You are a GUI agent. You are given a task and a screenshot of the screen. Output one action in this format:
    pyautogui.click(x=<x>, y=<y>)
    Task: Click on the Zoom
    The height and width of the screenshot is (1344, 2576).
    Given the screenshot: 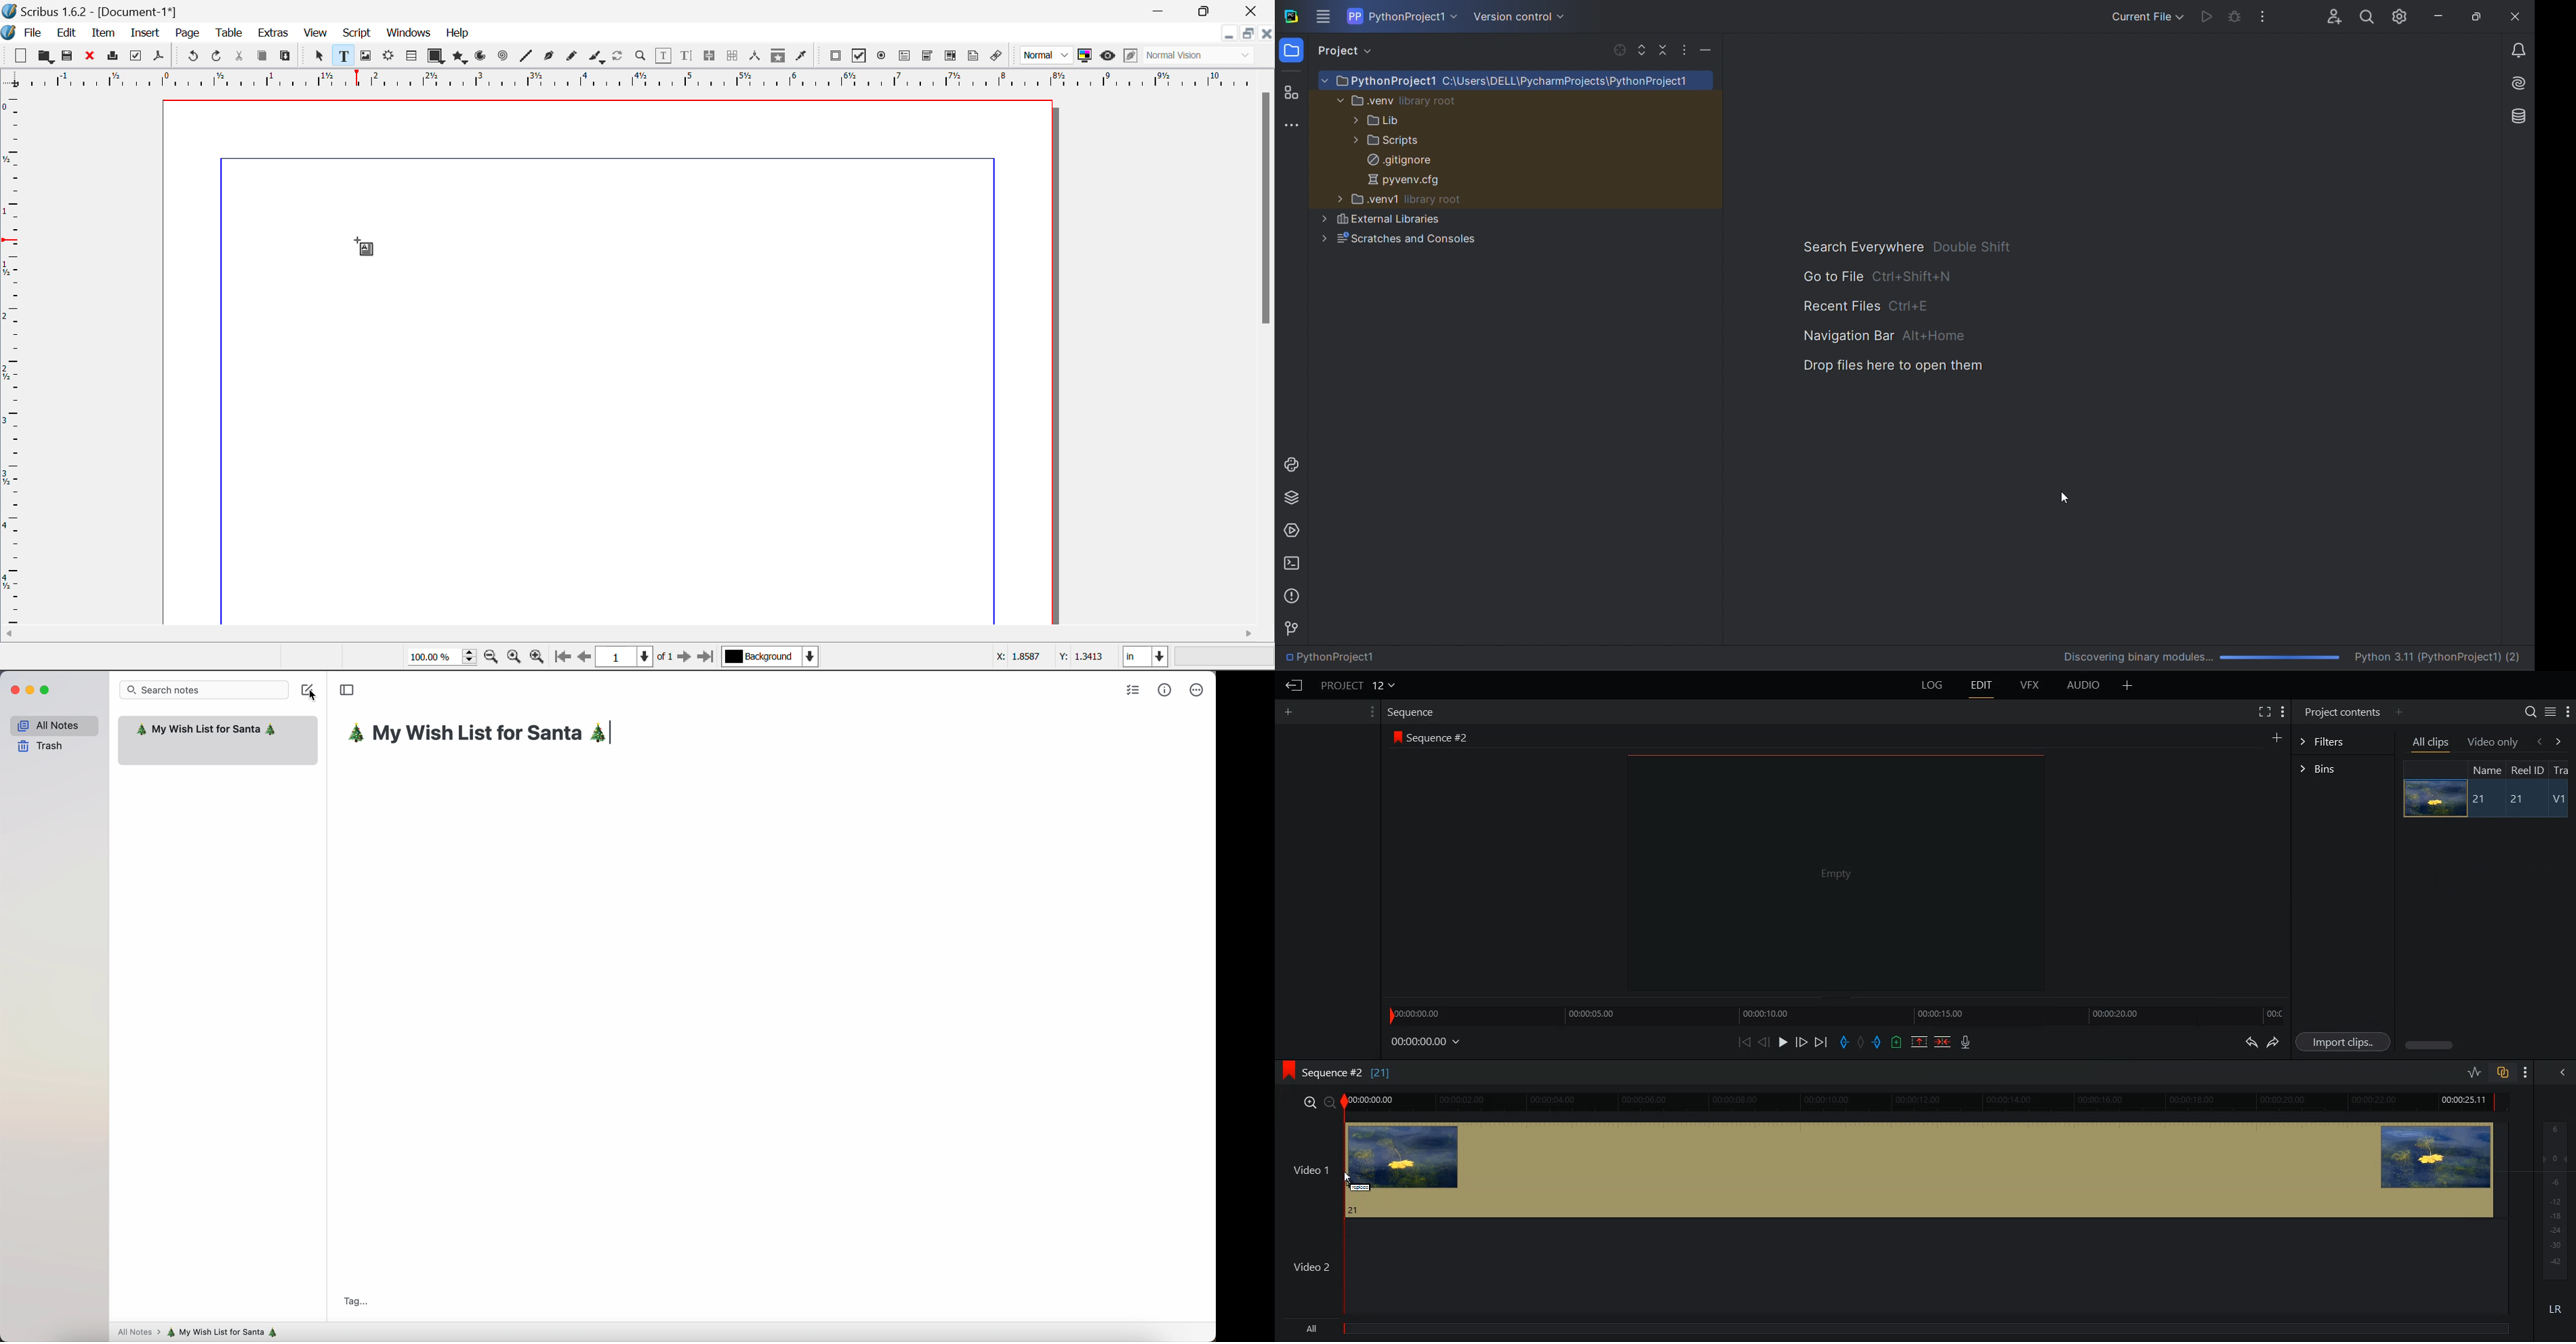 What is the action you would take?
    pyautogui.click(x=642, y=55)
    